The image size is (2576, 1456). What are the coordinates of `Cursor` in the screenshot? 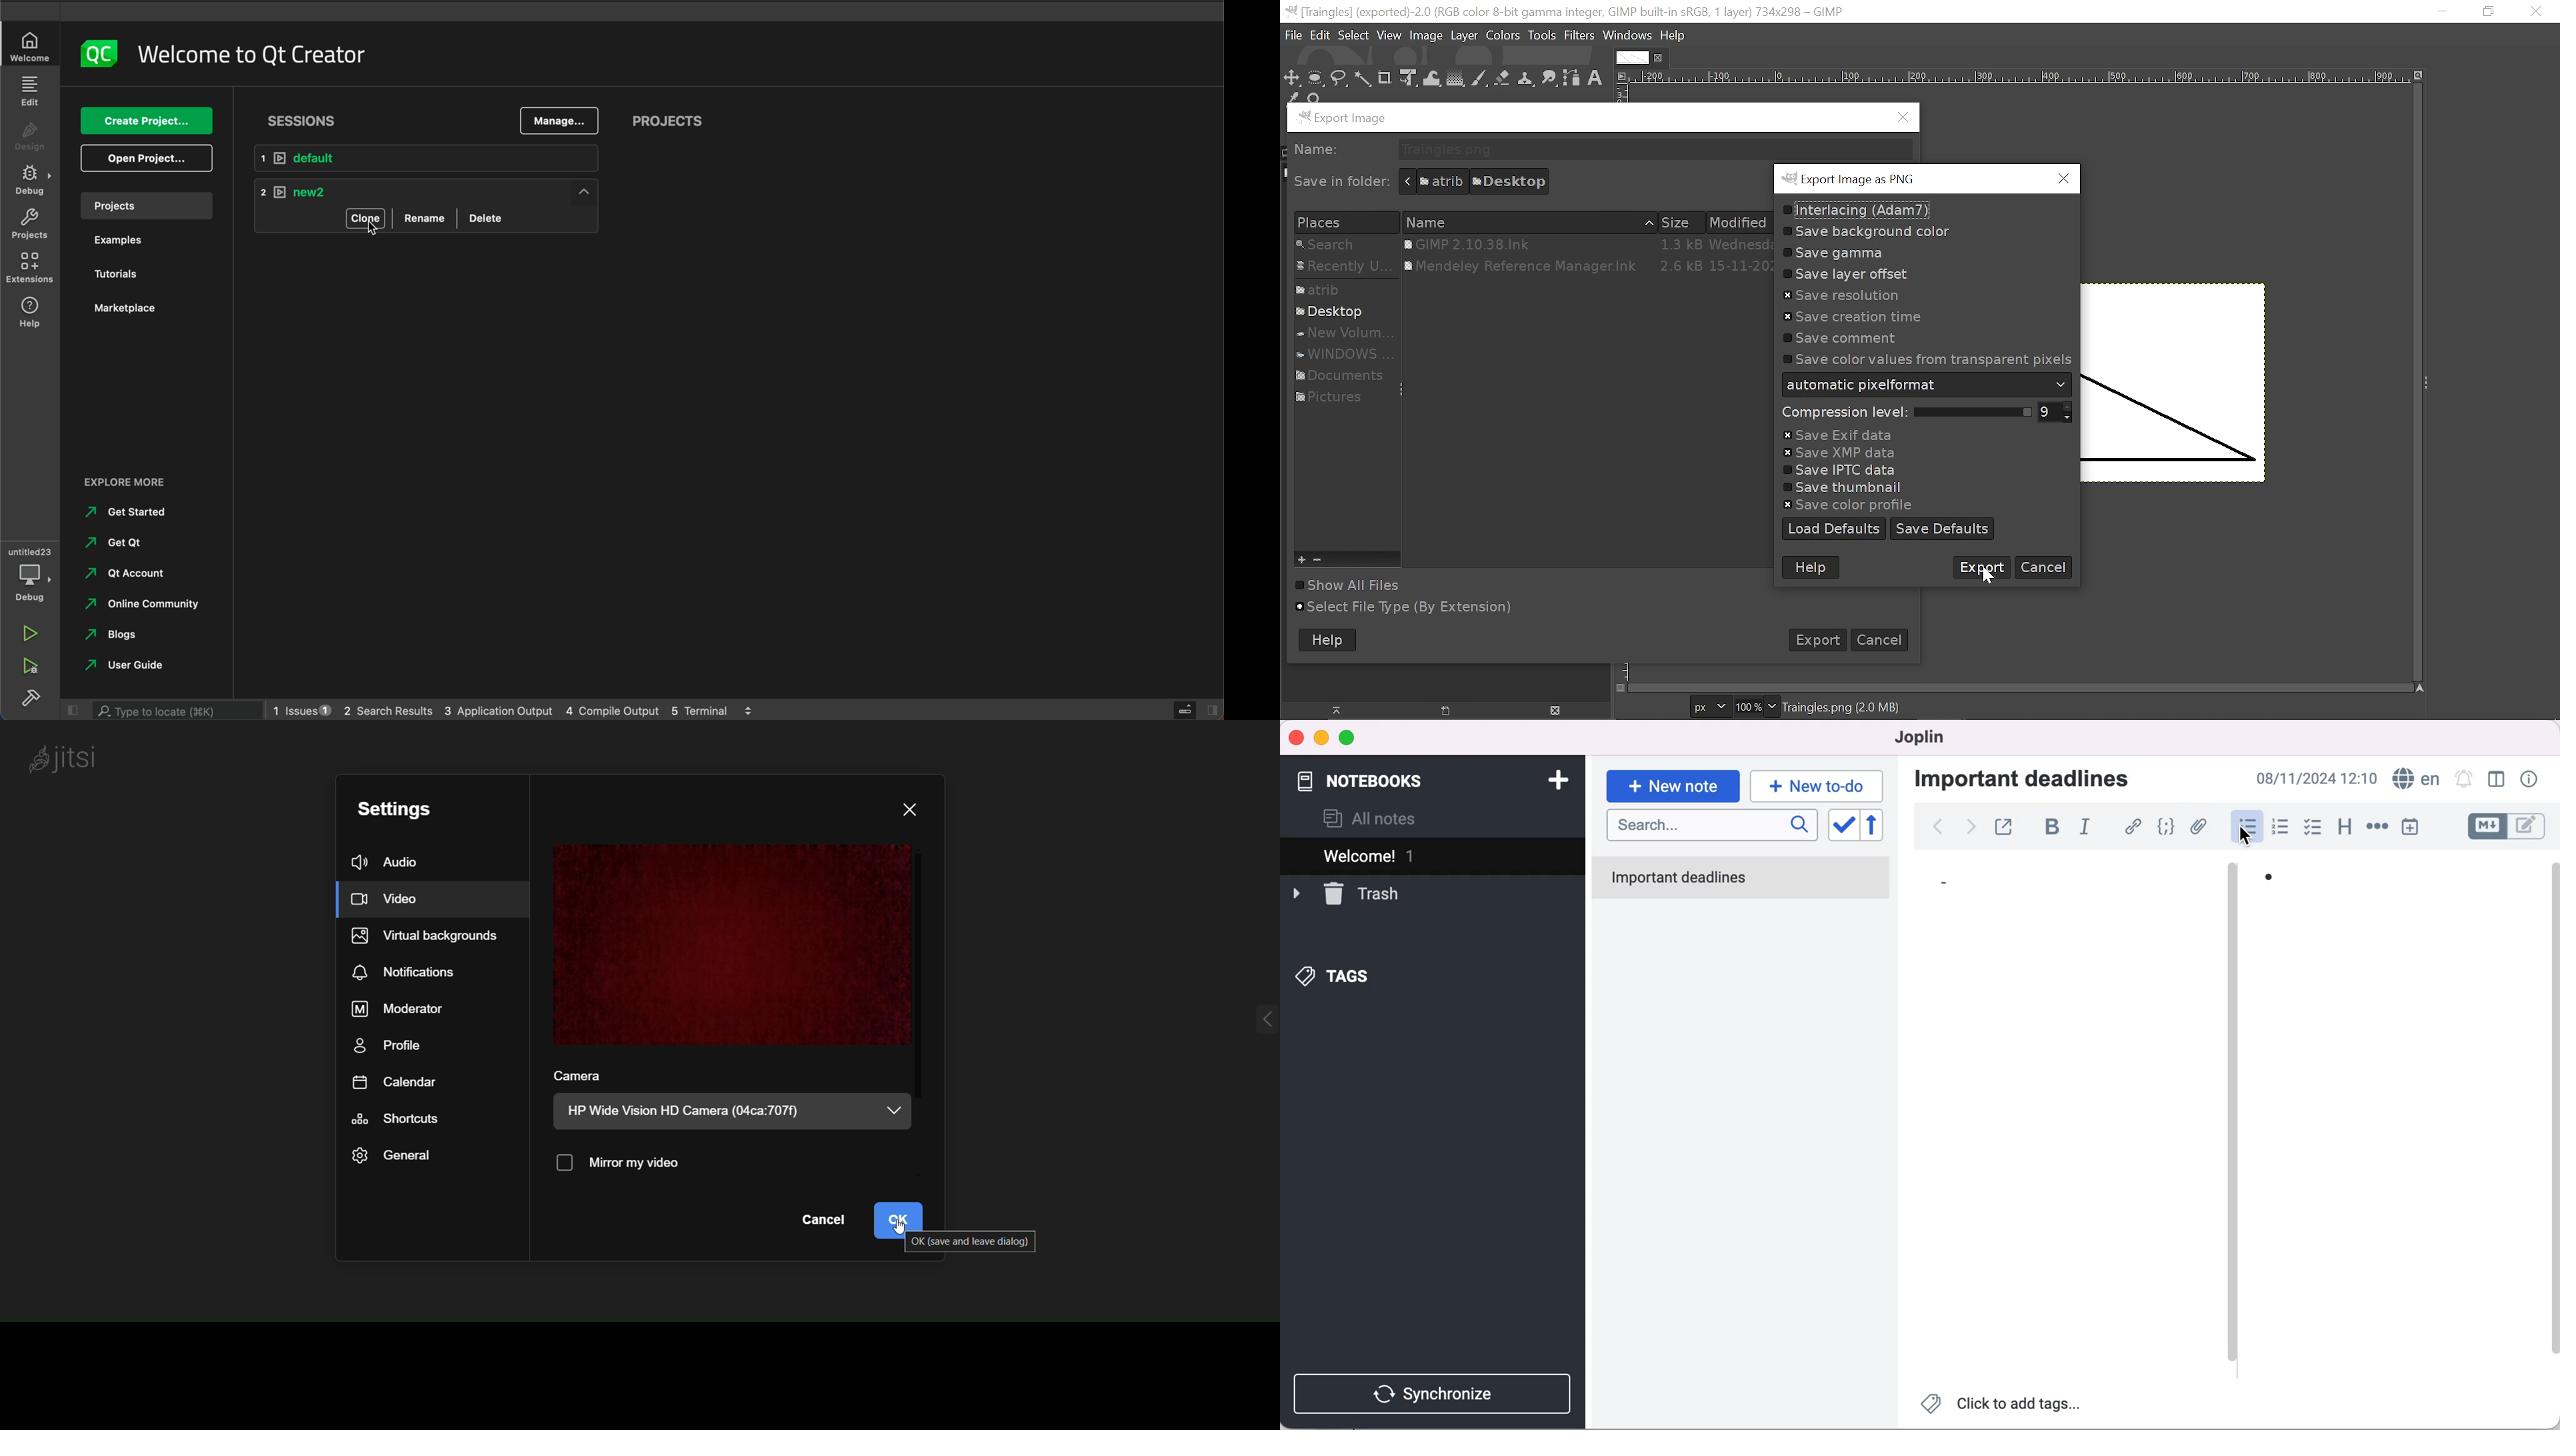 It's located at (2243, 837).